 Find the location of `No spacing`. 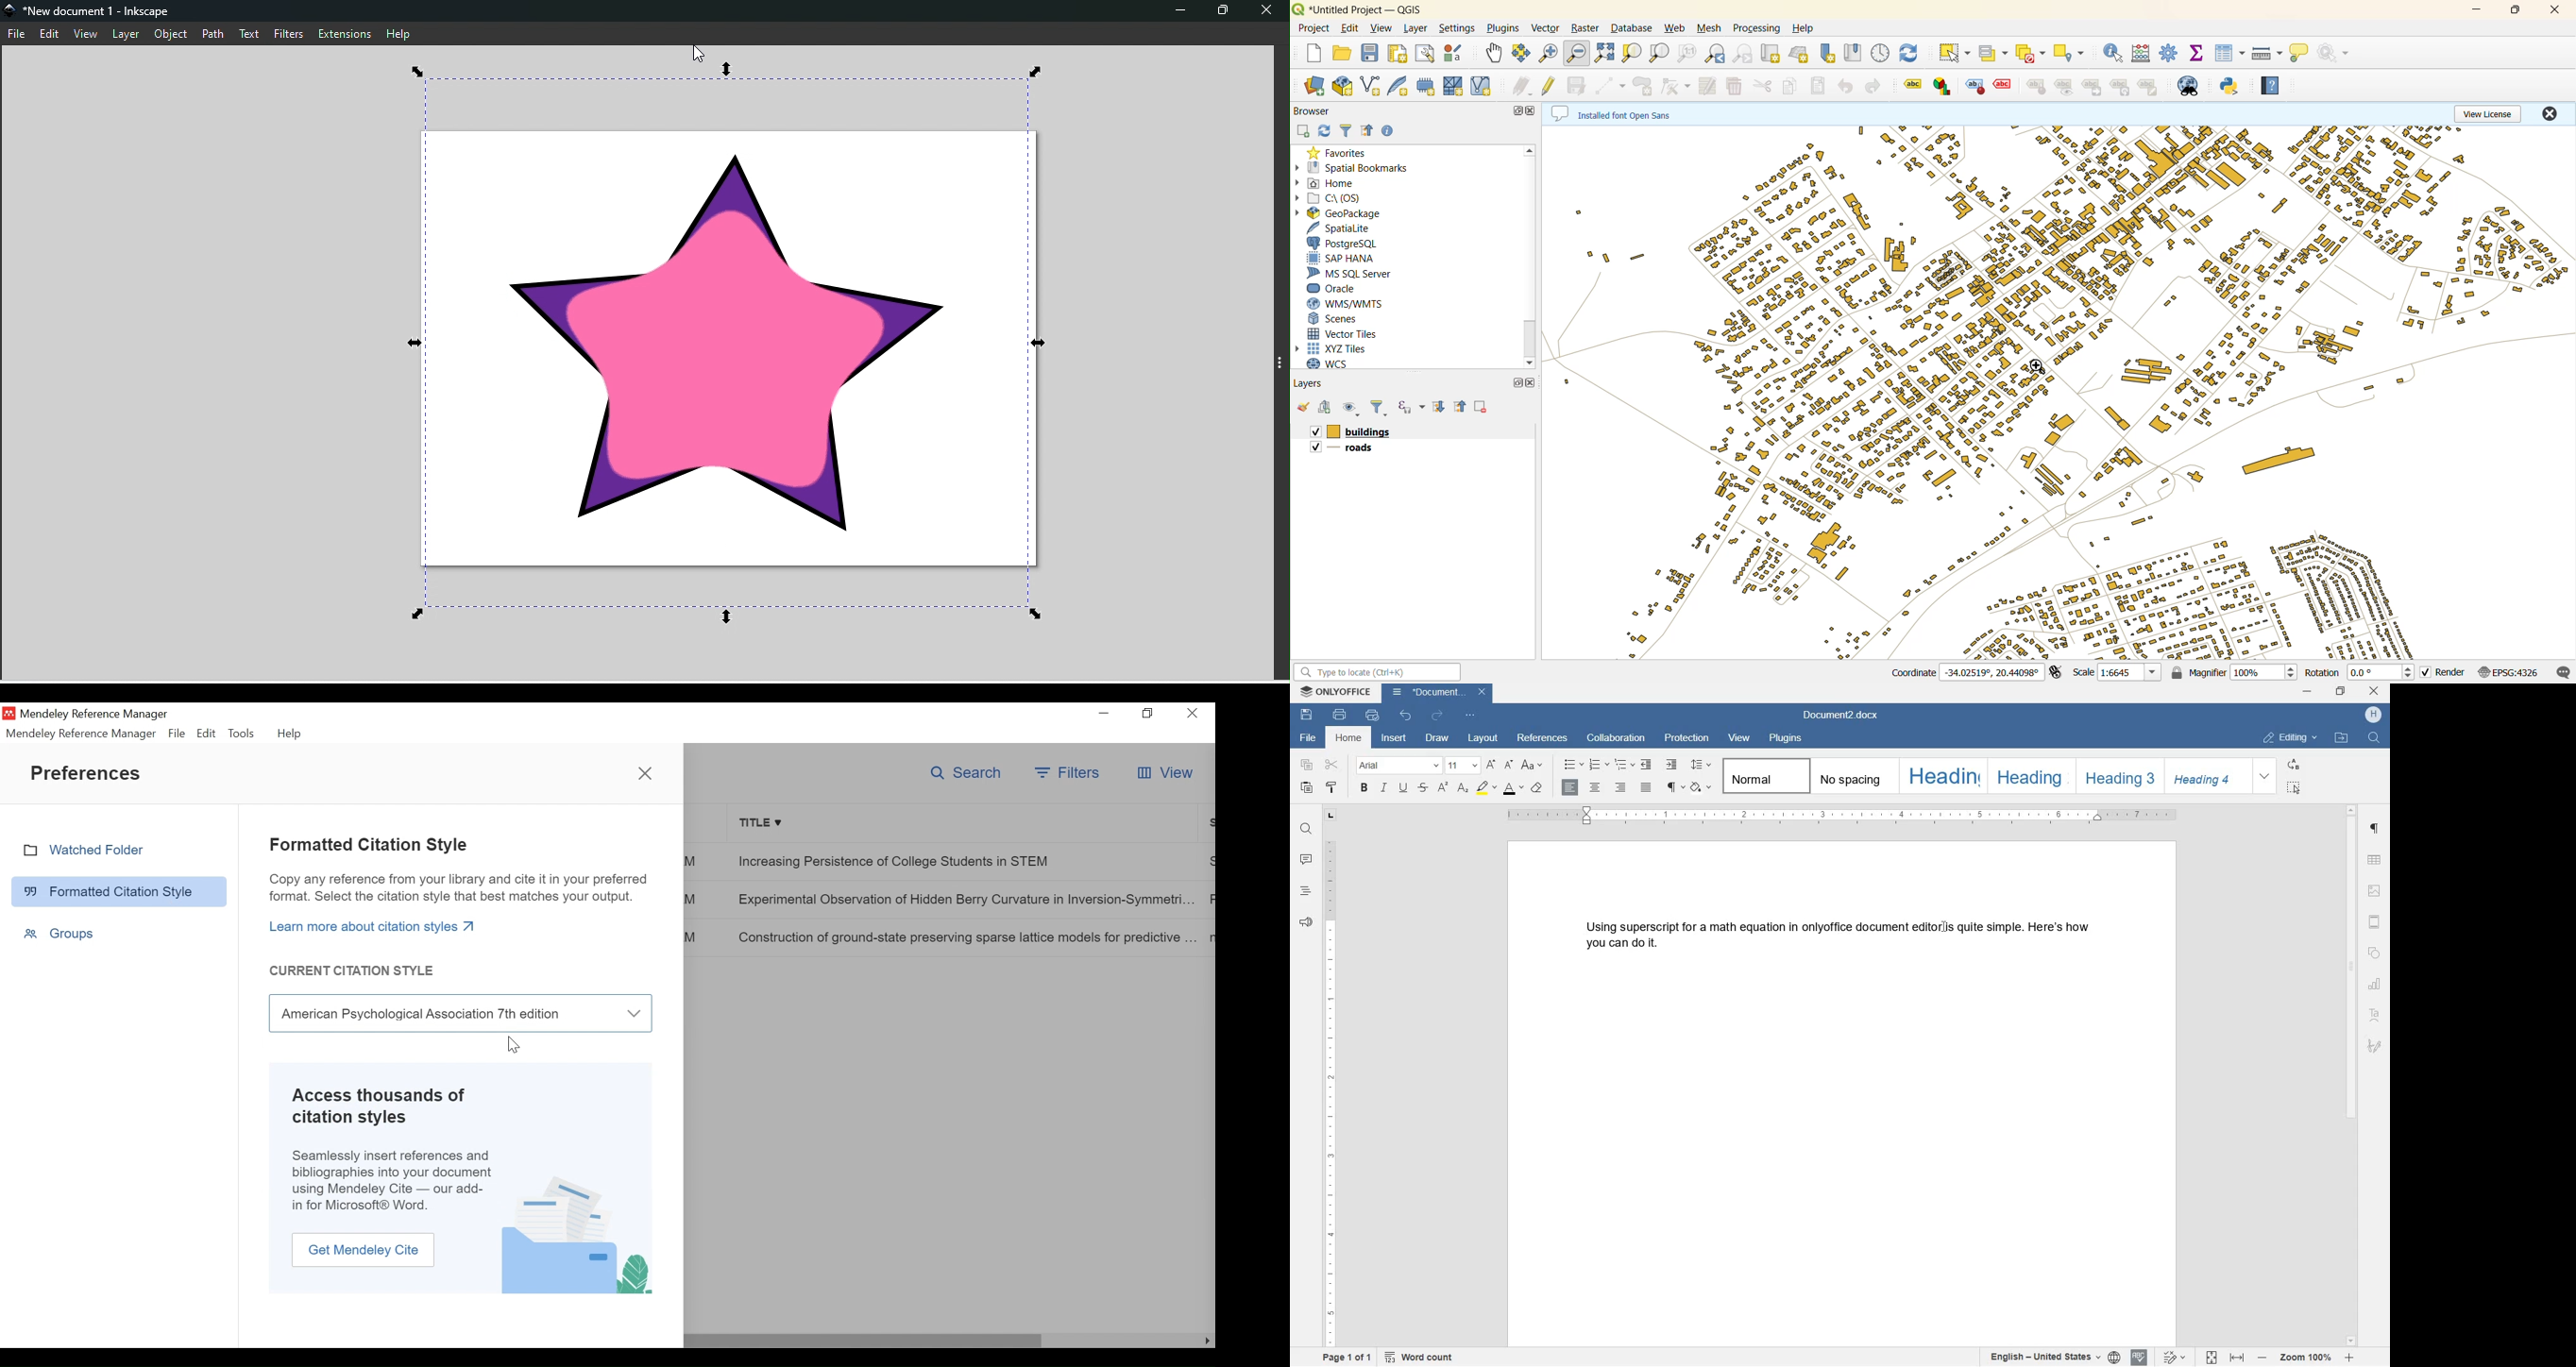

No spacing is located at coordinates (1850, 775).